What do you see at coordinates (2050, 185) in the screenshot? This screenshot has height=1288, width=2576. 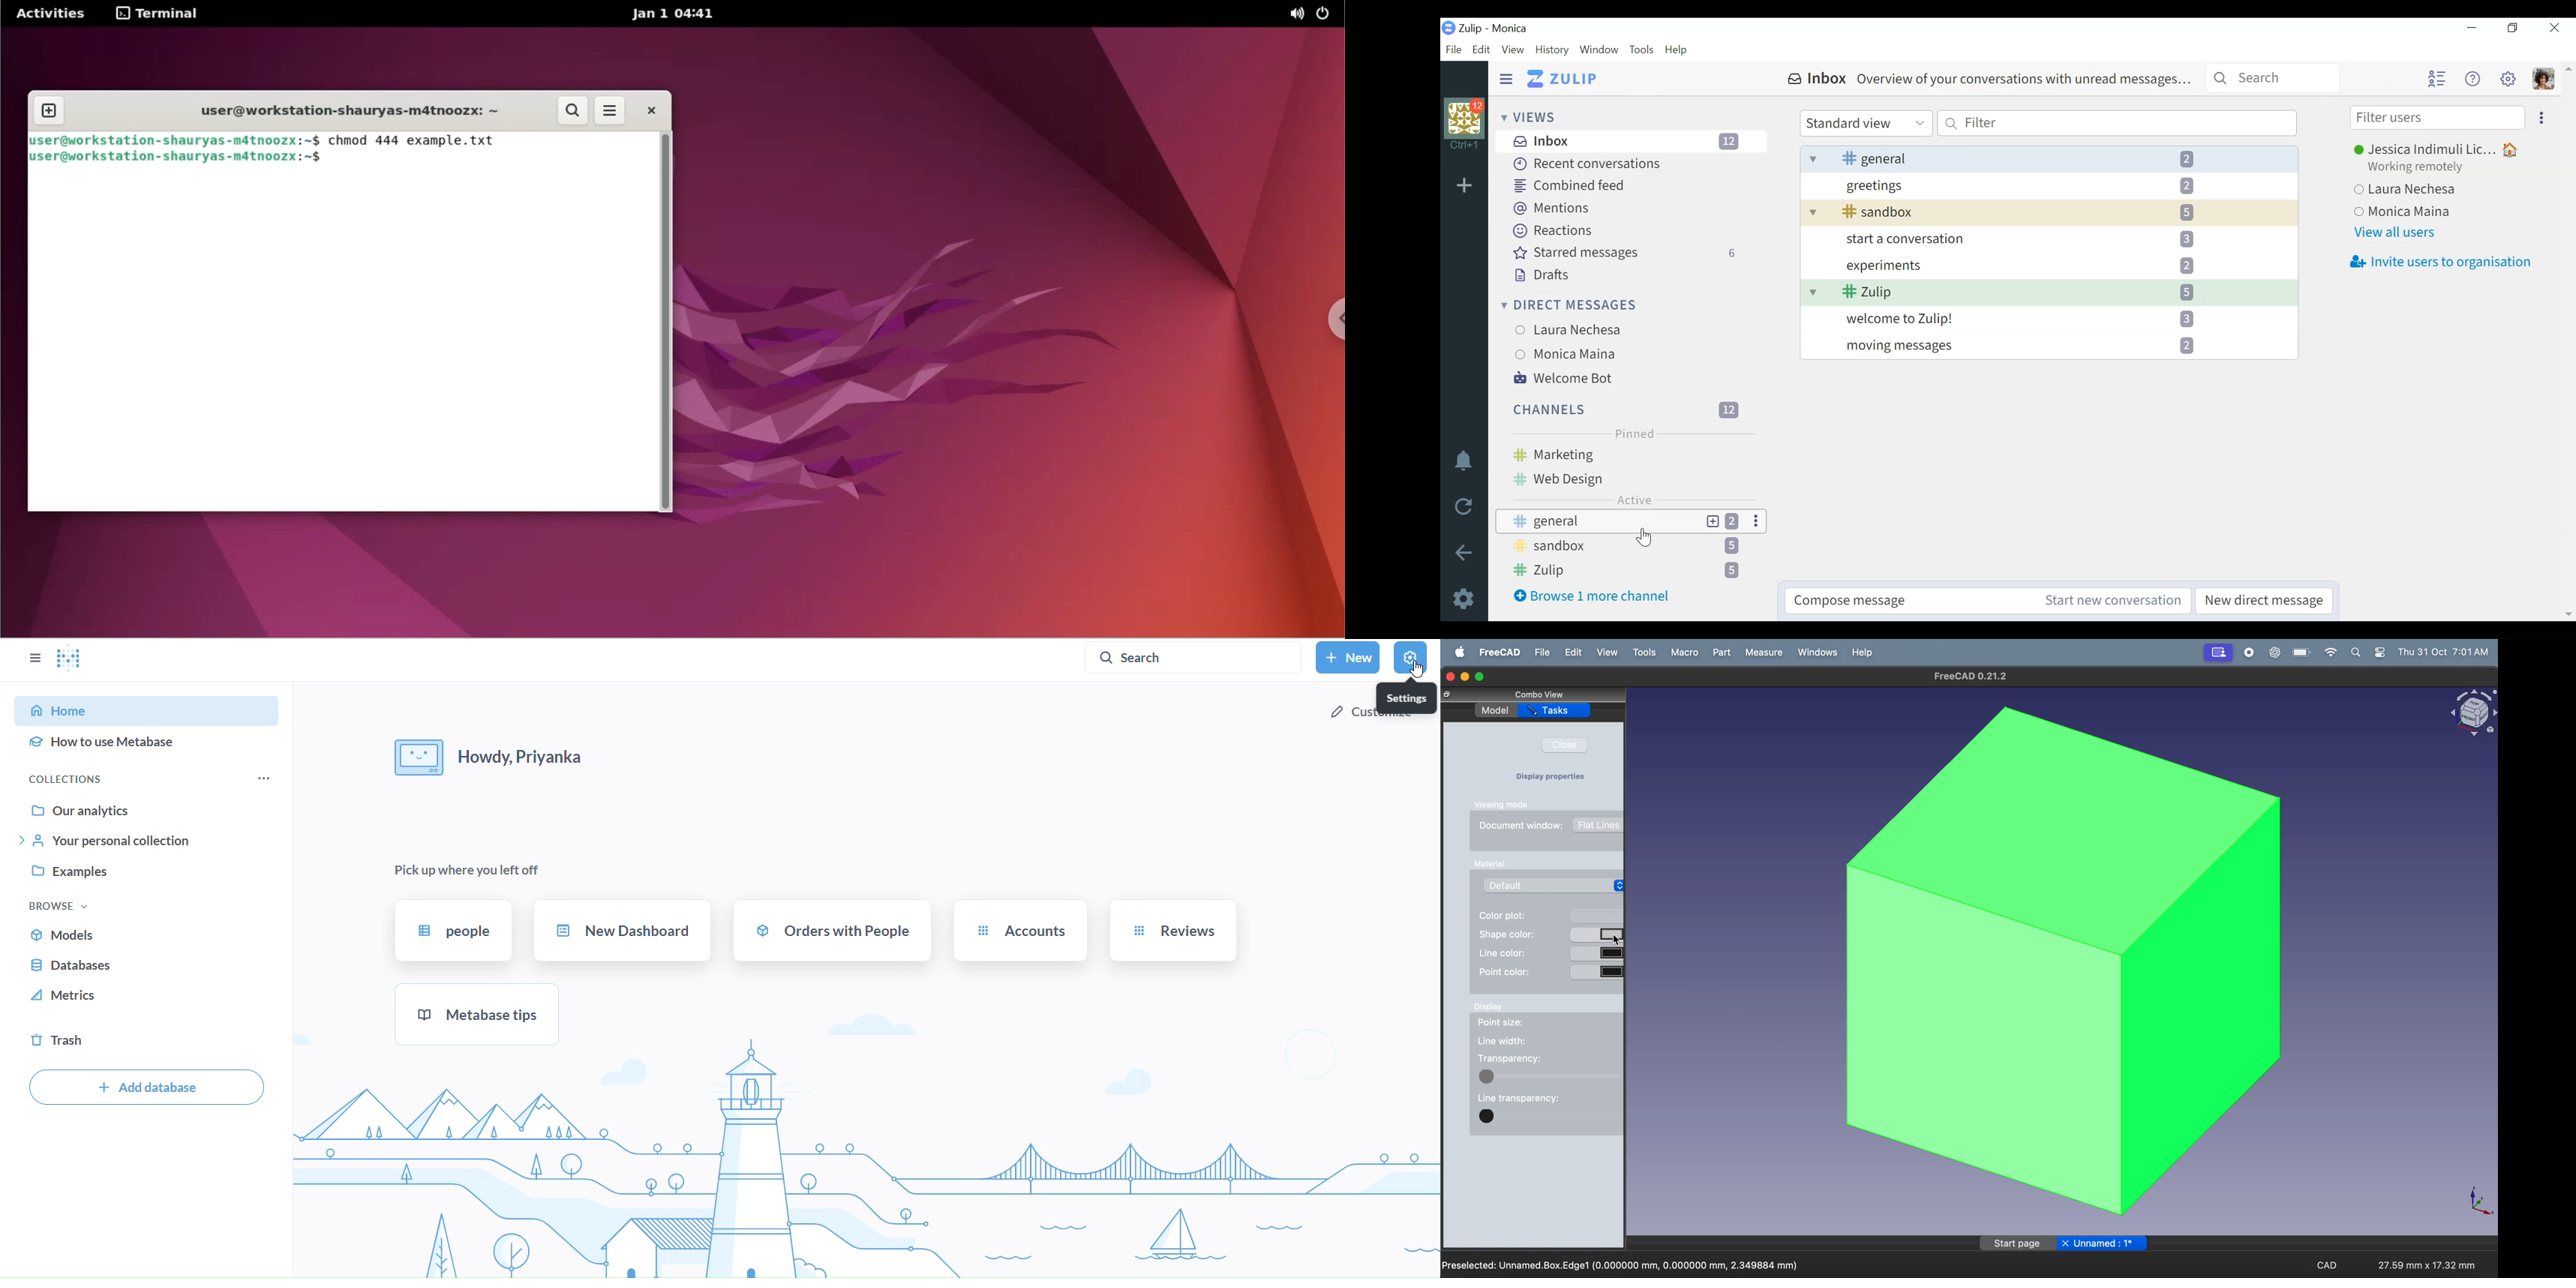 I see `Greetings 2` at bounding box center [2050, 185].